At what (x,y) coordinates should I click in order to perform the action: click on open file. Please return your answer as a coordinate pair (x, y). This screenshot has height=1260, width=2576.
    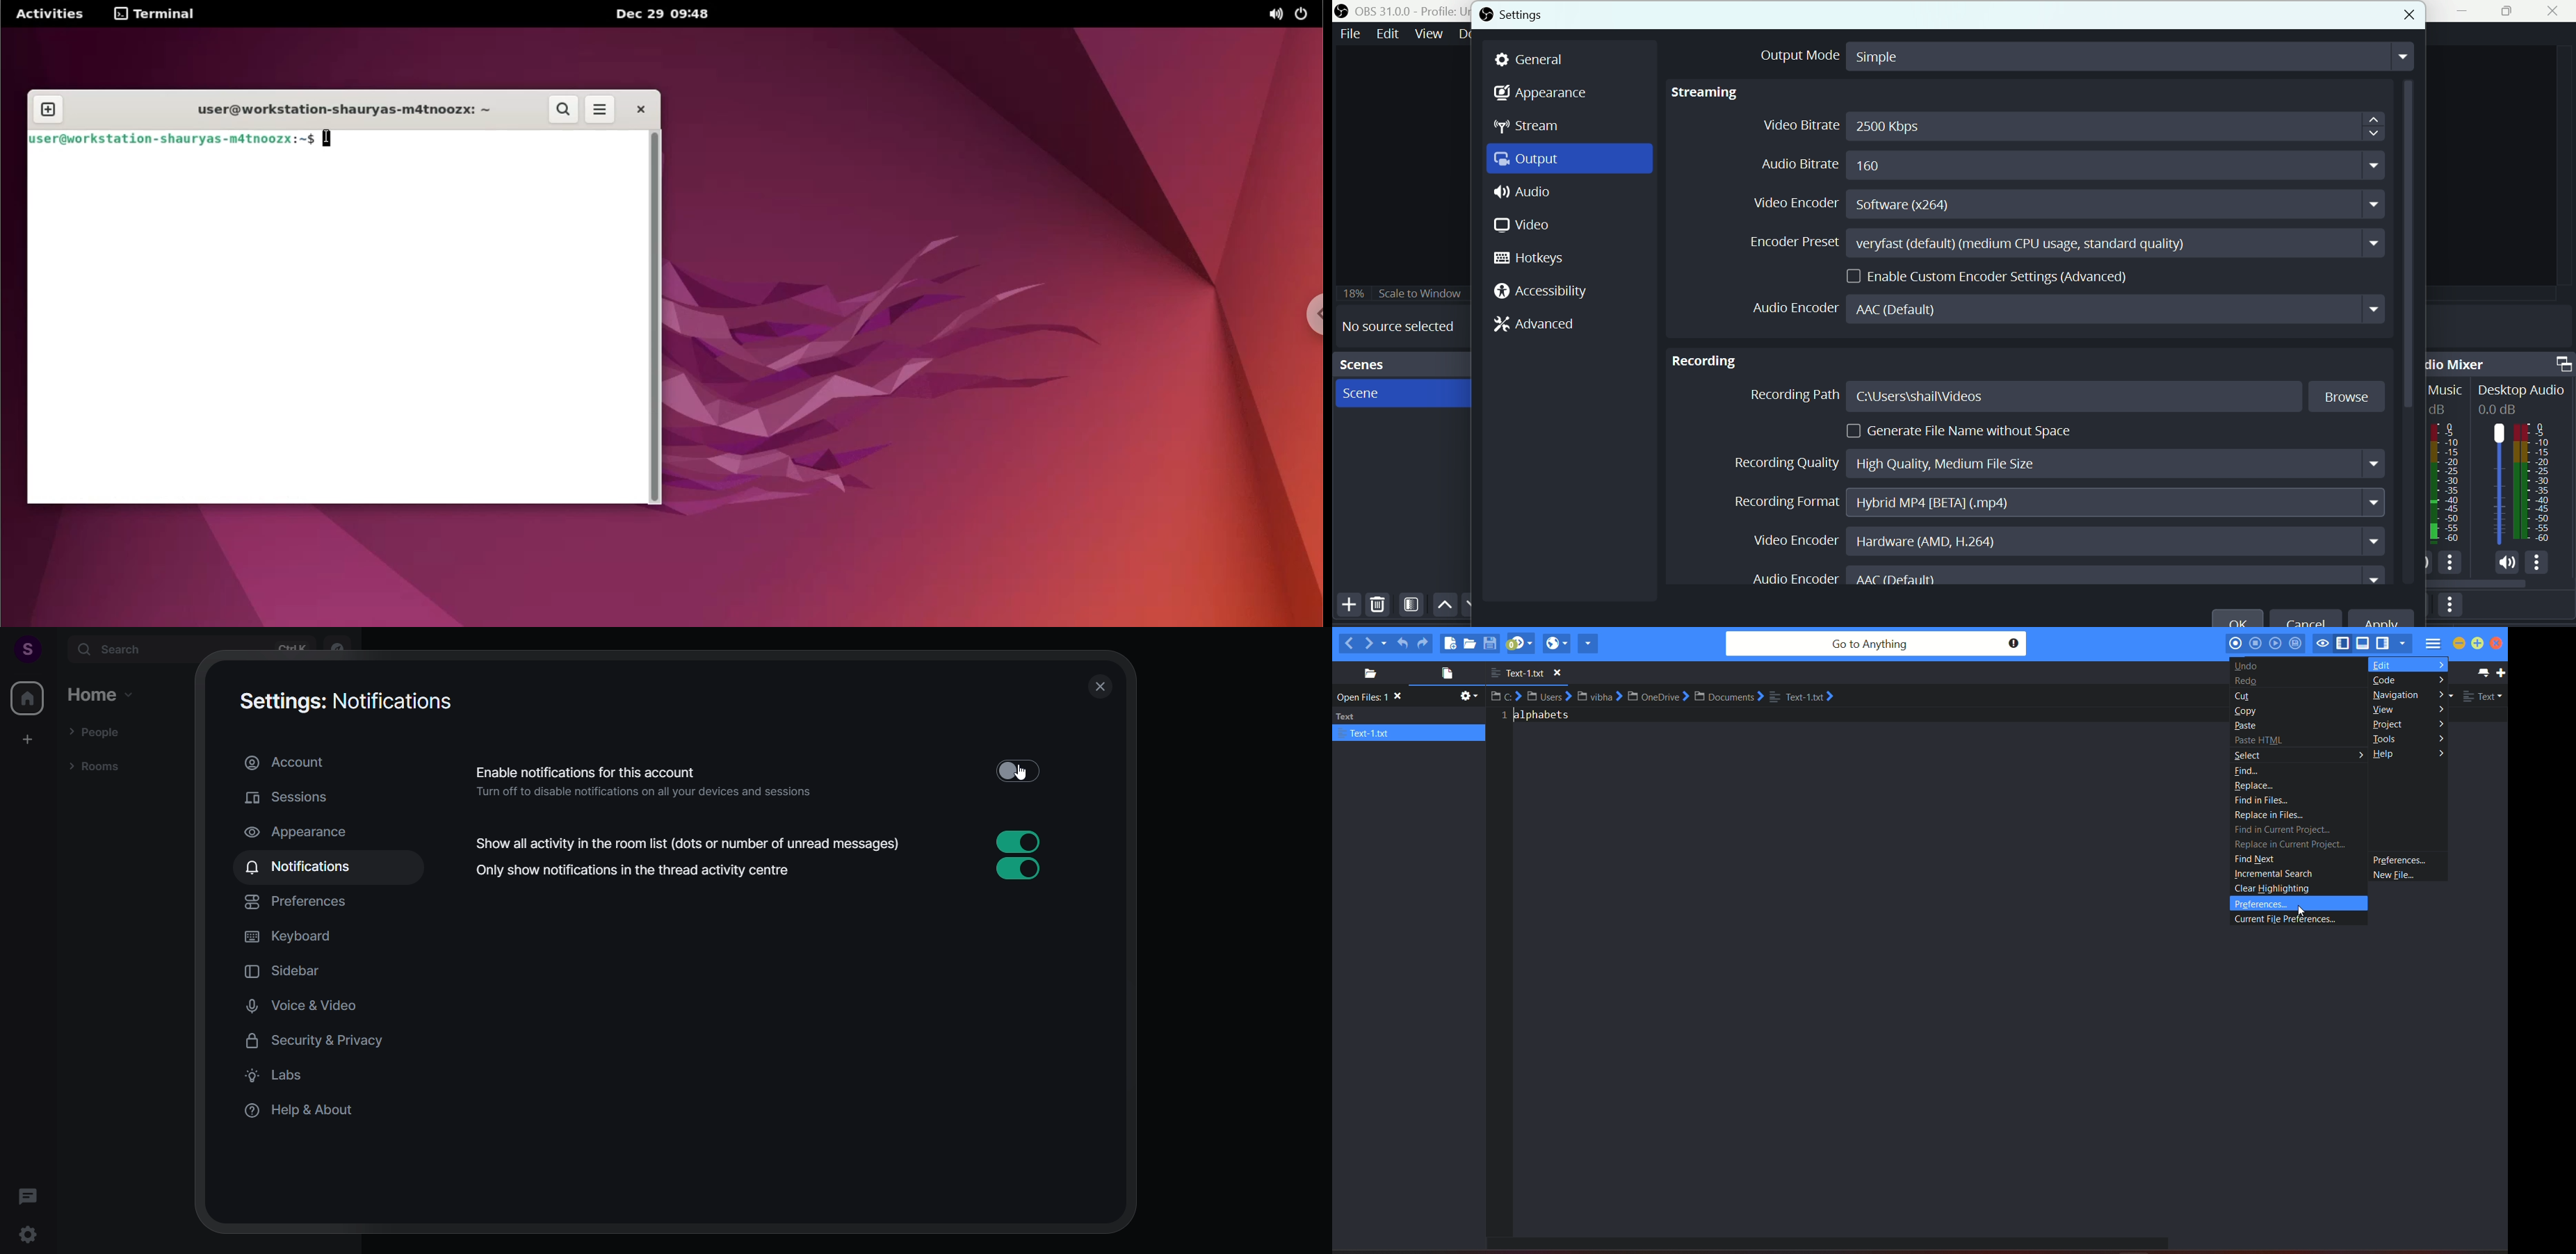
    Looking at the image, I should click on (1444, 675).